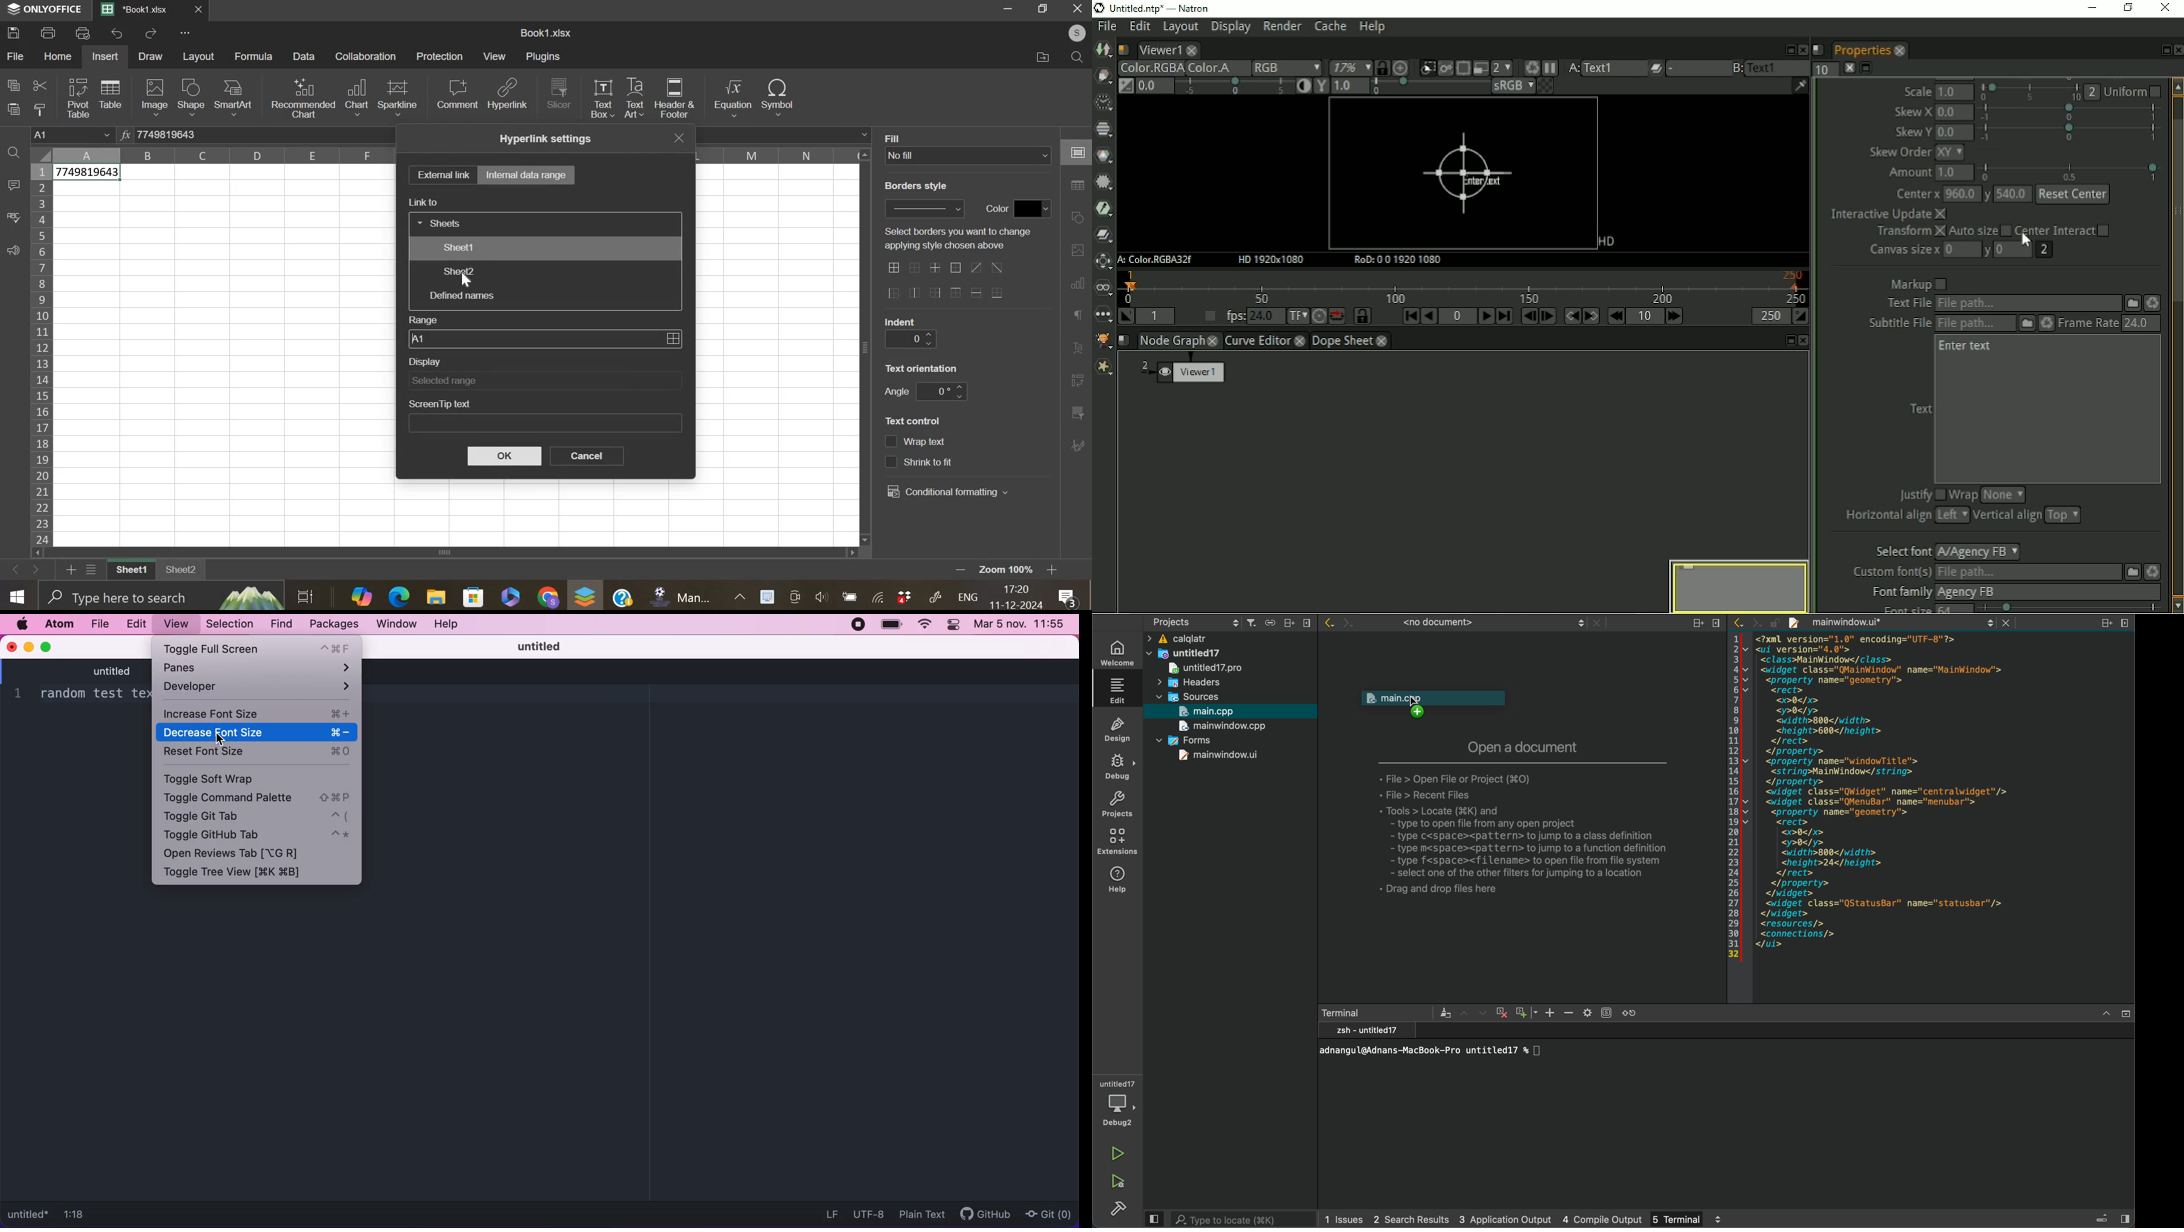  Describe the element at coordinates (495, 56) in the screenshot. I see `view` at that location.